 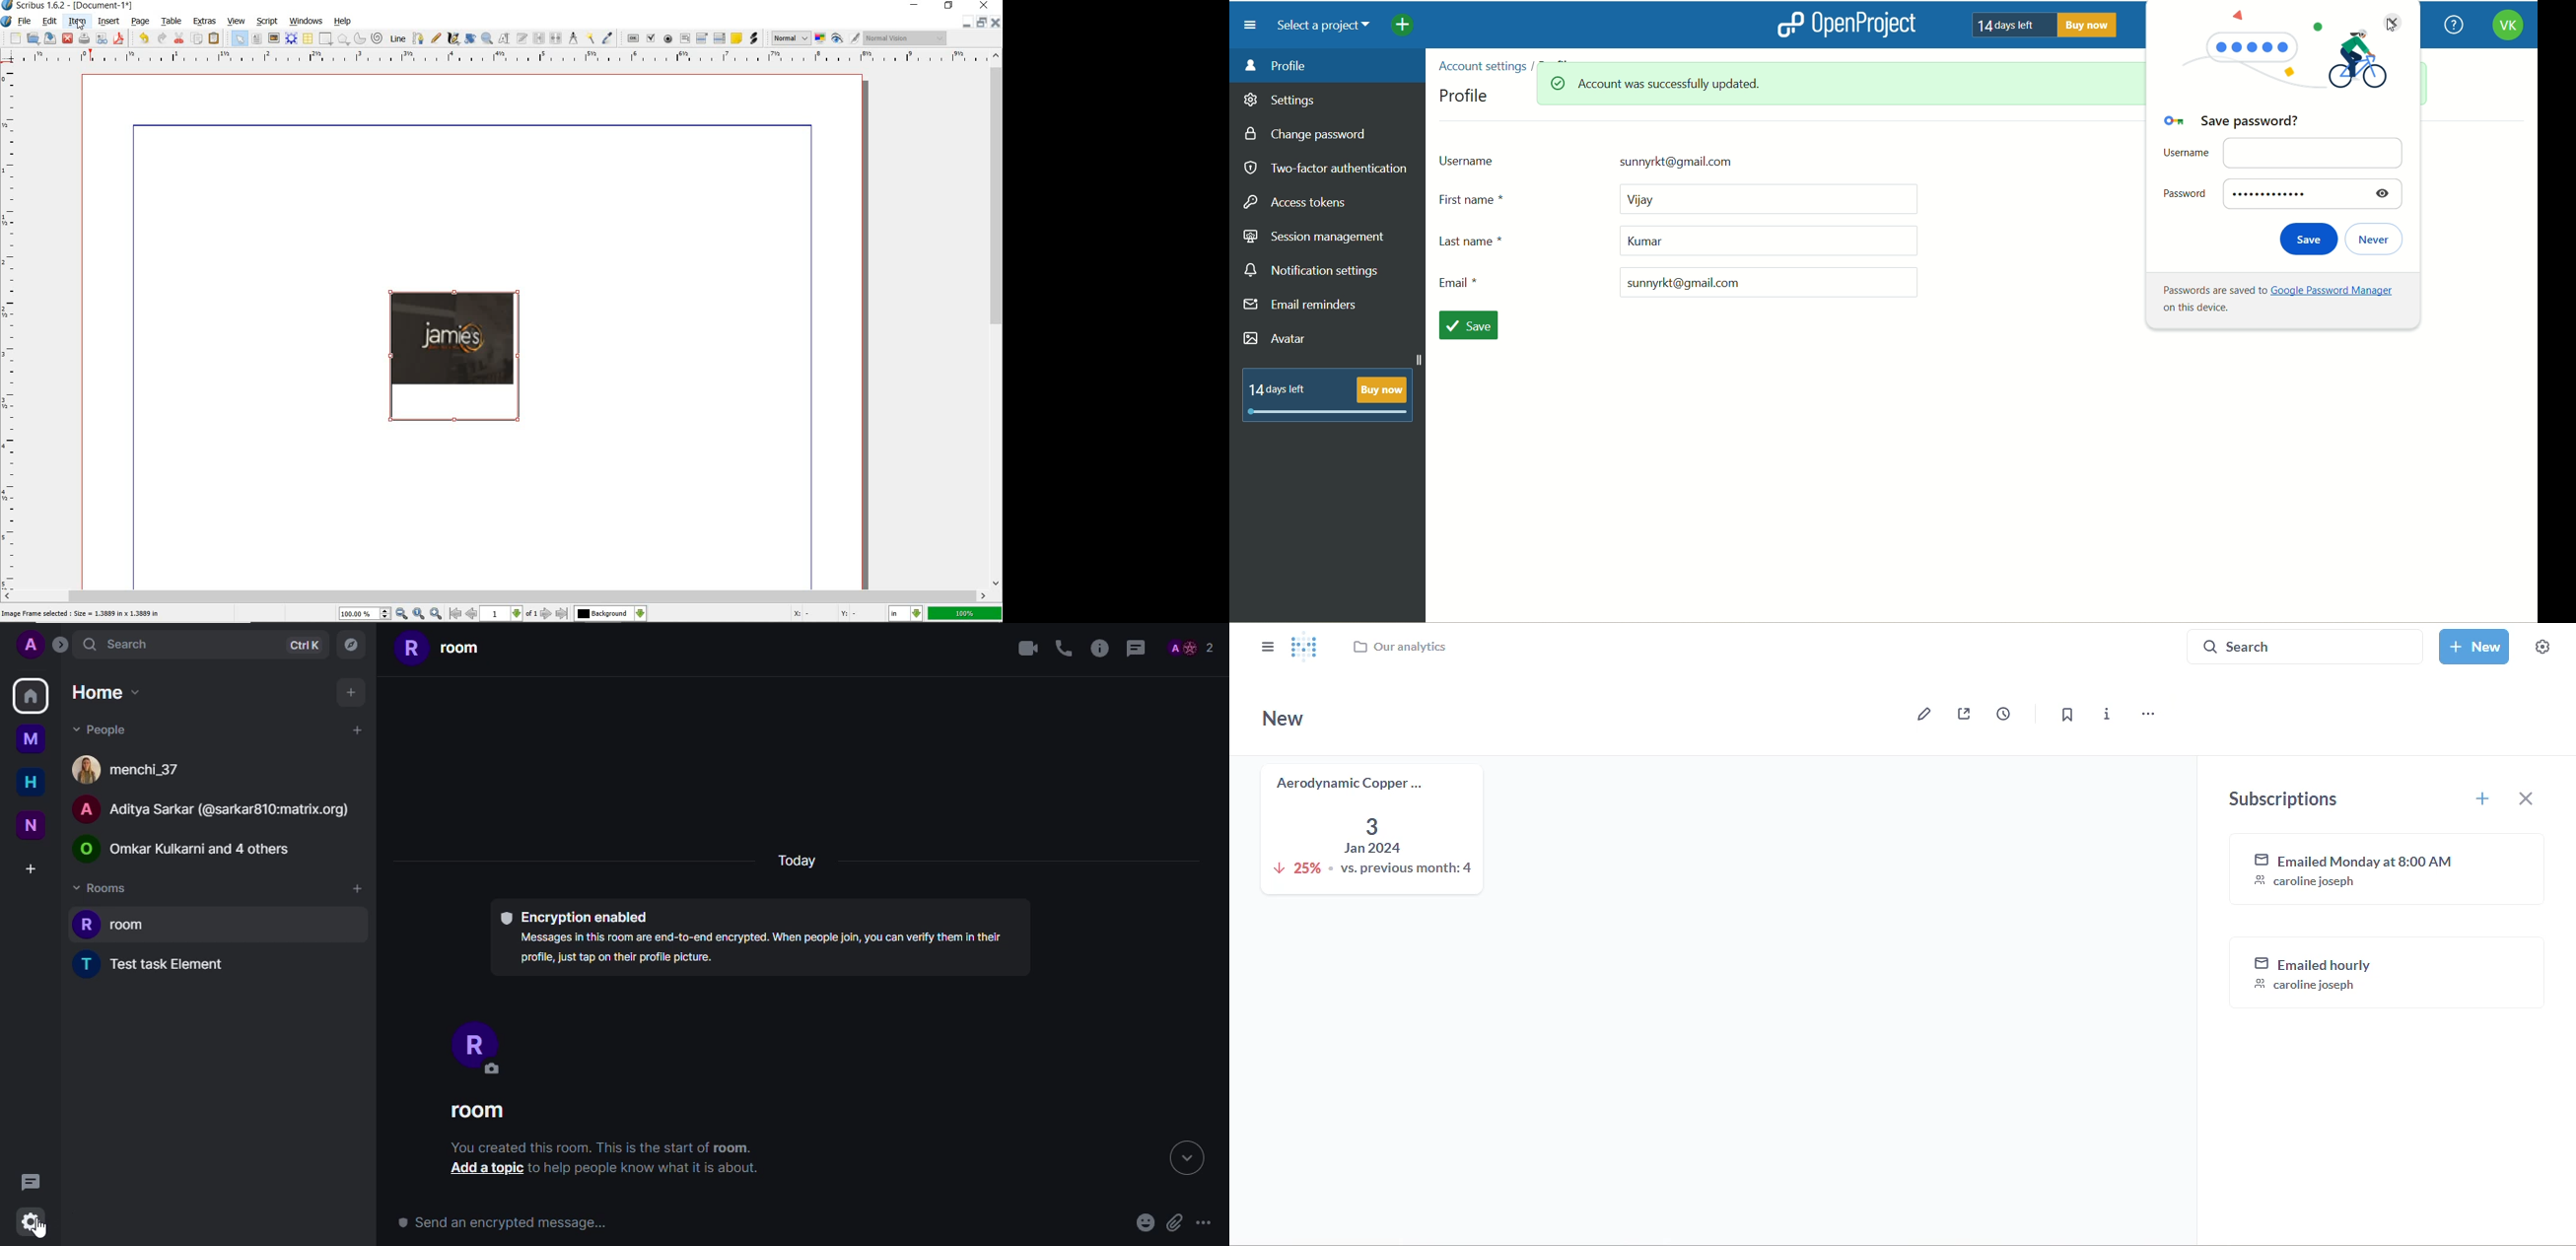 What do you see at coordinates (472, 615) in the screenshot?
I see `Previous Page` at bounding box center [472, 615].